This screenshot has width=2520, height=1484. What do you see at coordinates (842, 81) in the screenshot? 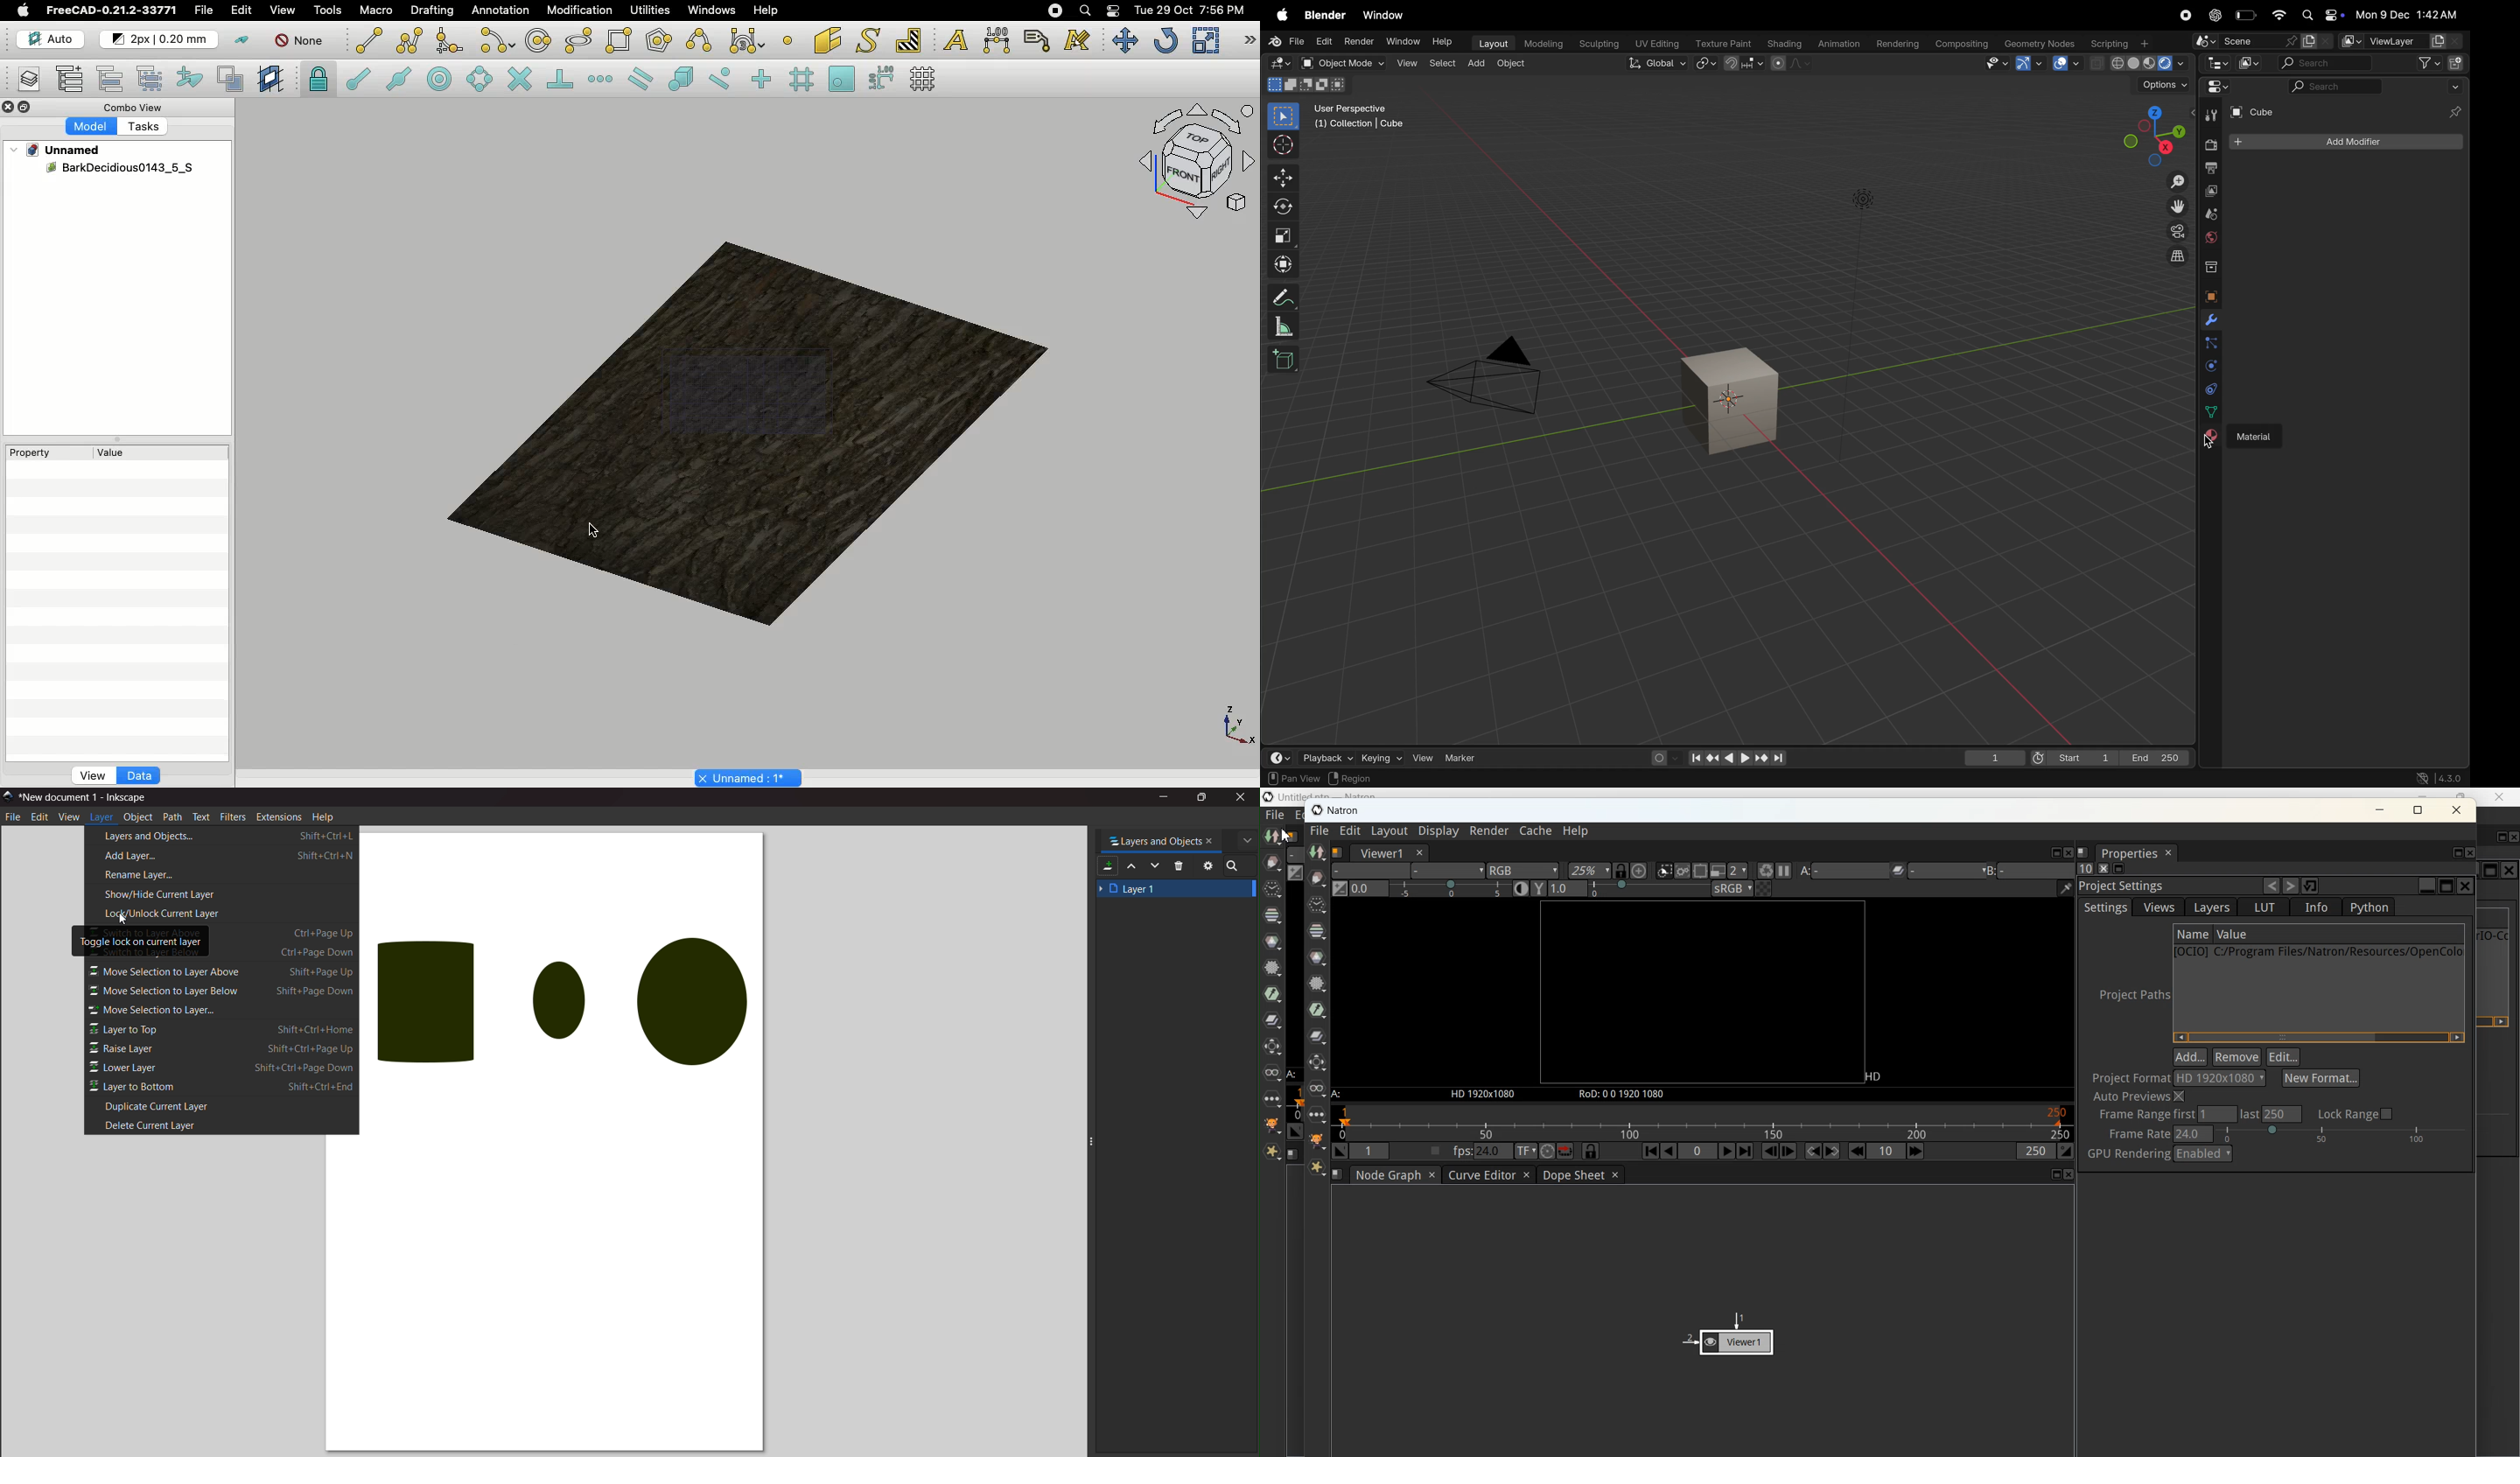
I see `Snap working plane` at bounding box center [842, 81].